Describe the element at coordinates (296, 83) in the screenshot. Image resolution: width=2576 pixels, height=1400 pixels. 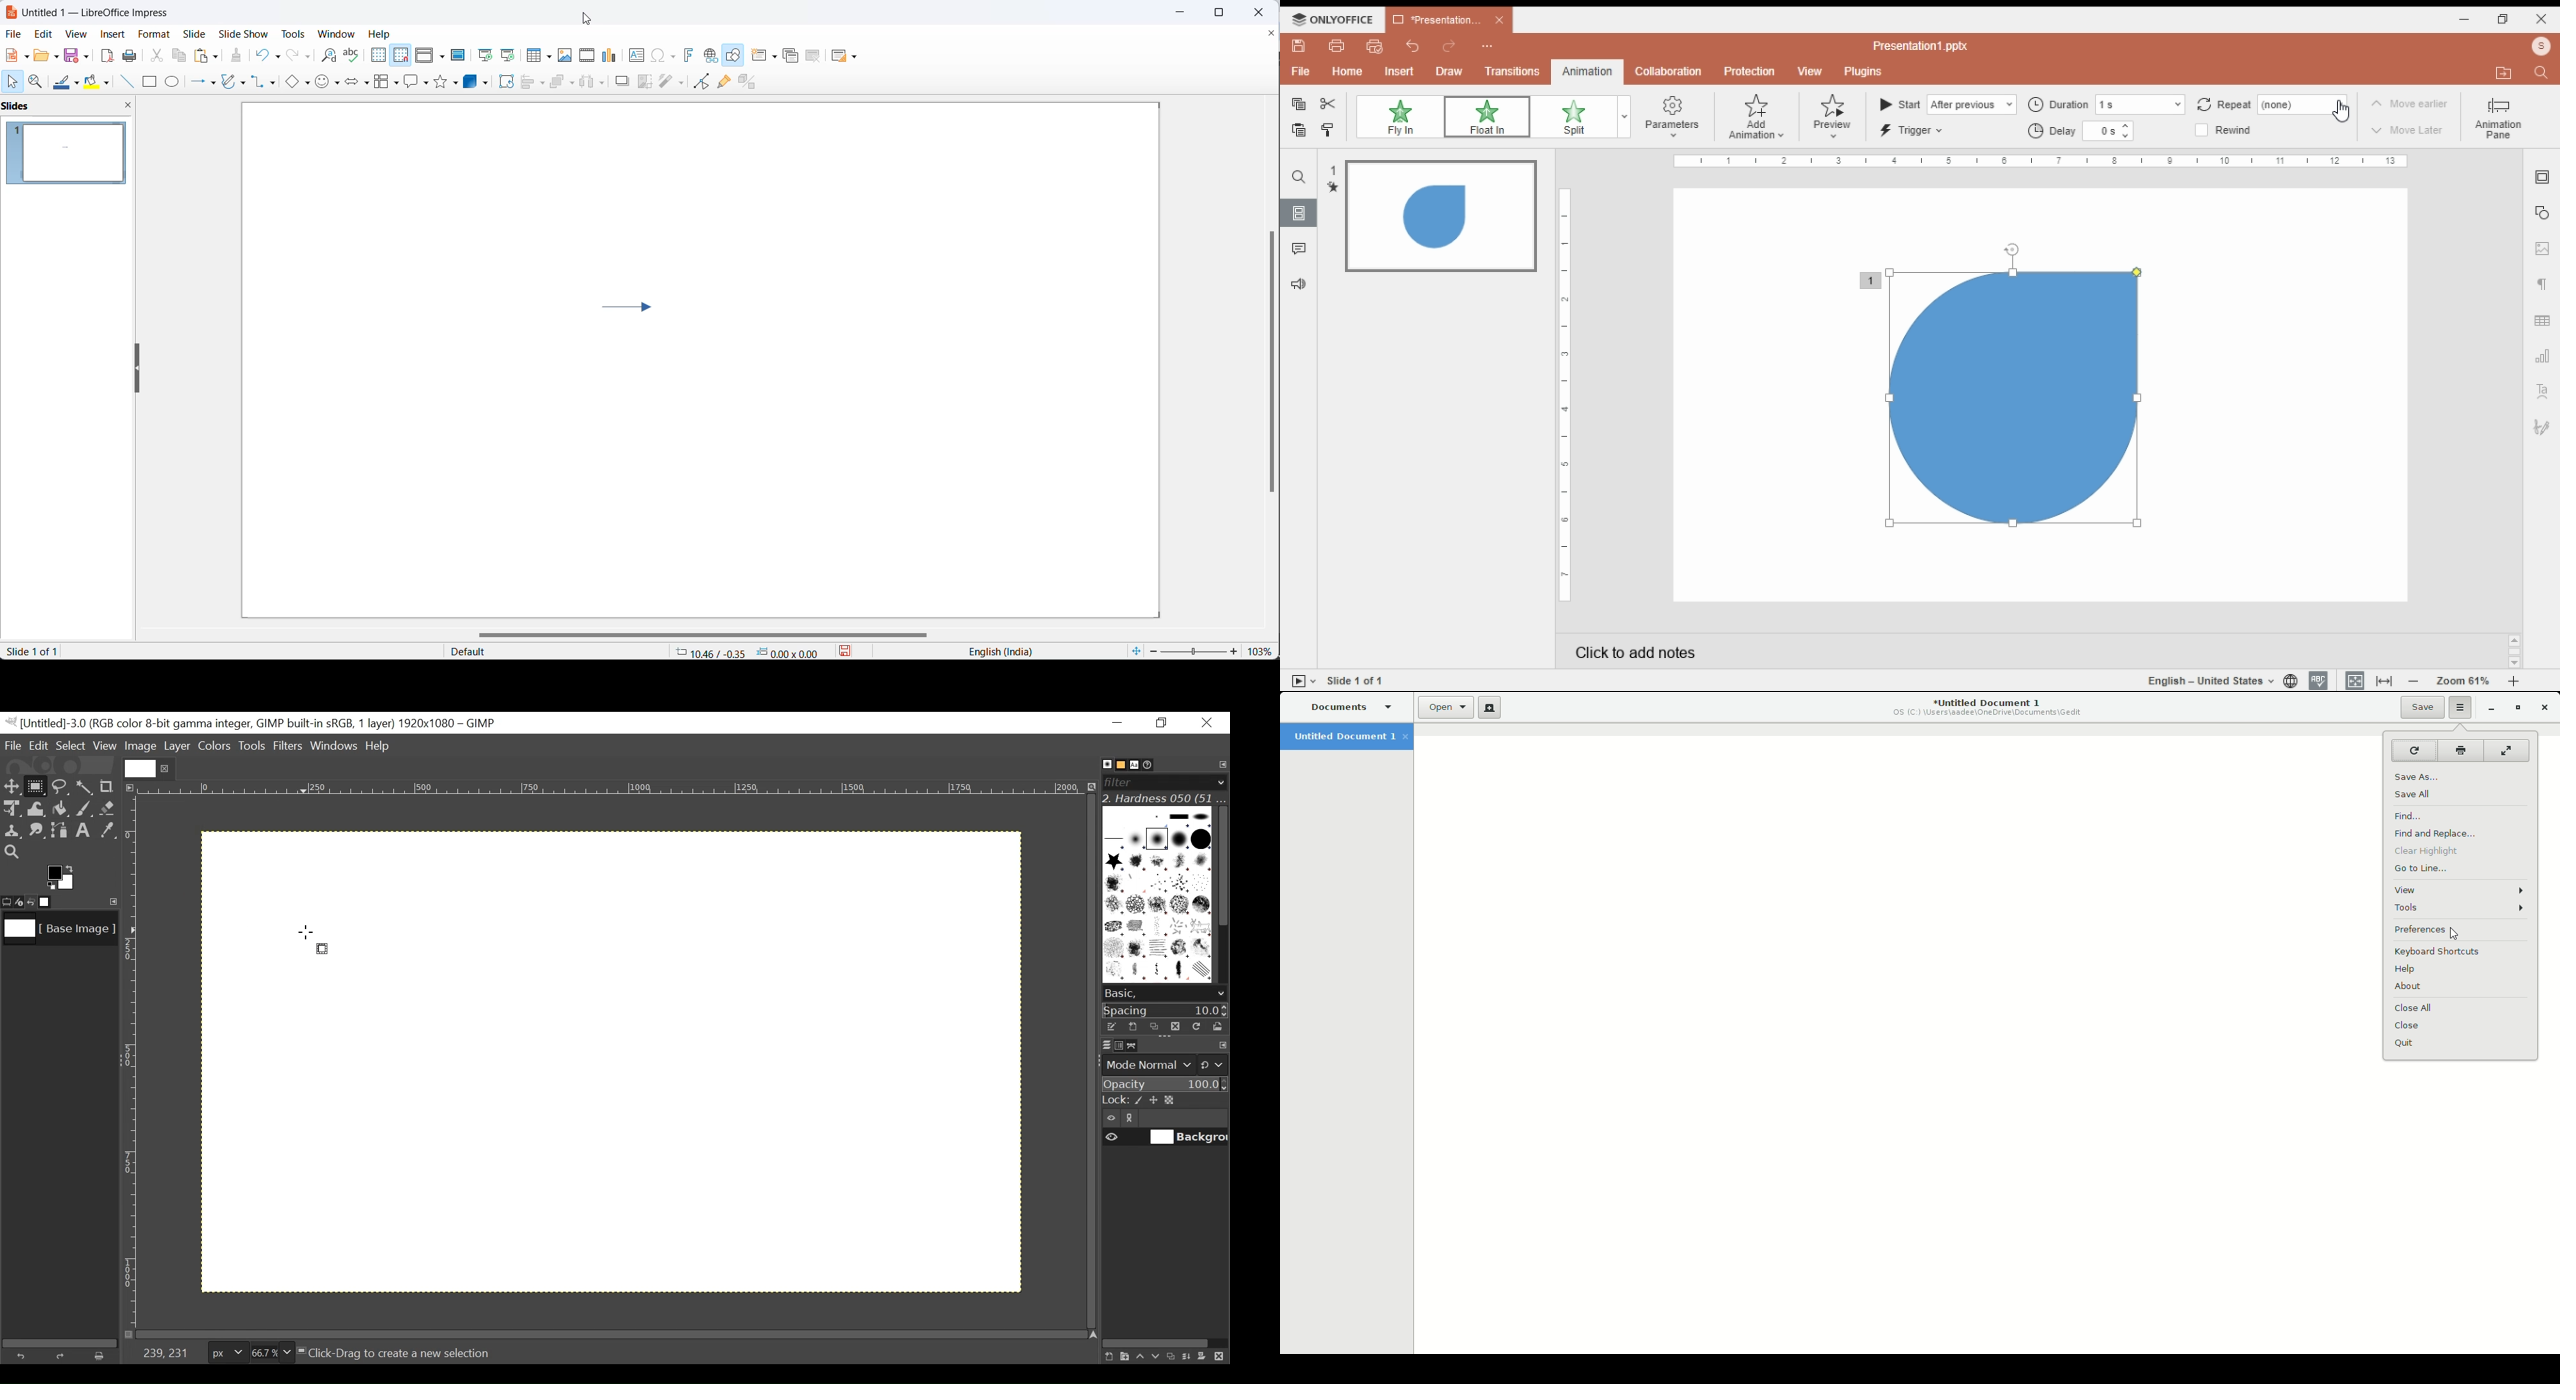
I see `basic shapes` at that location.